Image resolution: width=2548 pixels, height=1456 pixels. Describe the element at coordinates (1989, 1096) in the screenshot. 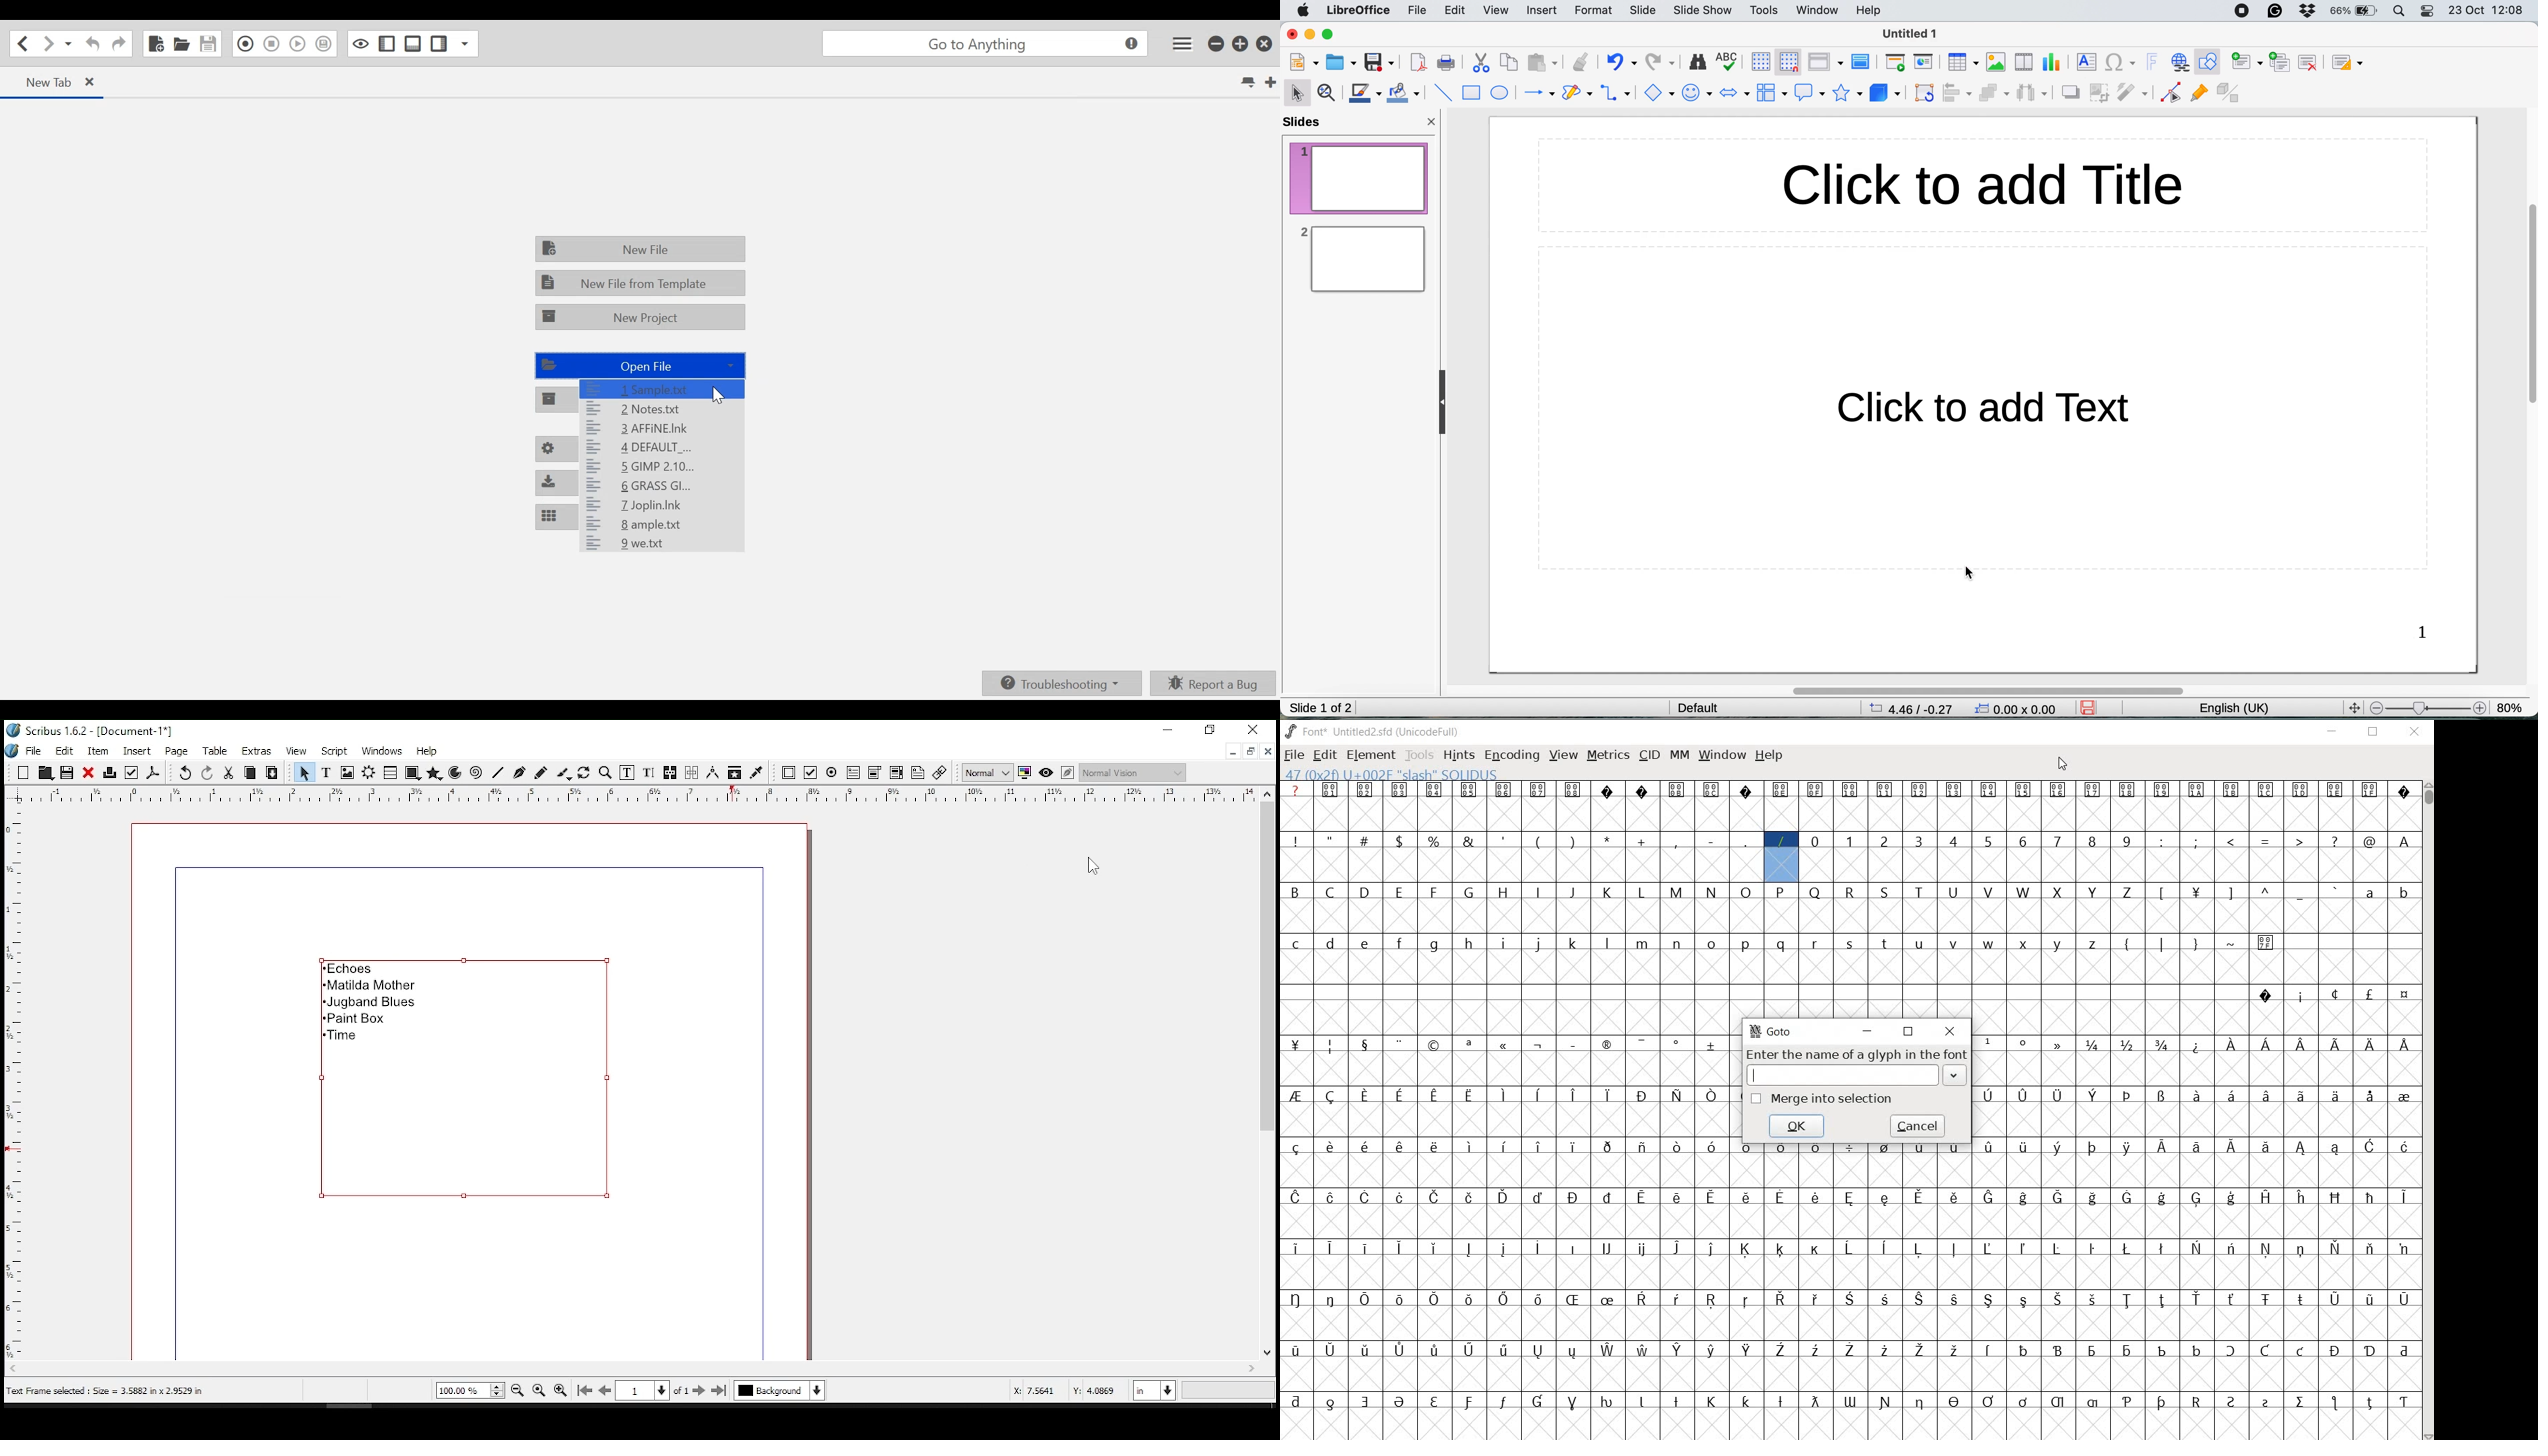

I see `glyph` at that location.